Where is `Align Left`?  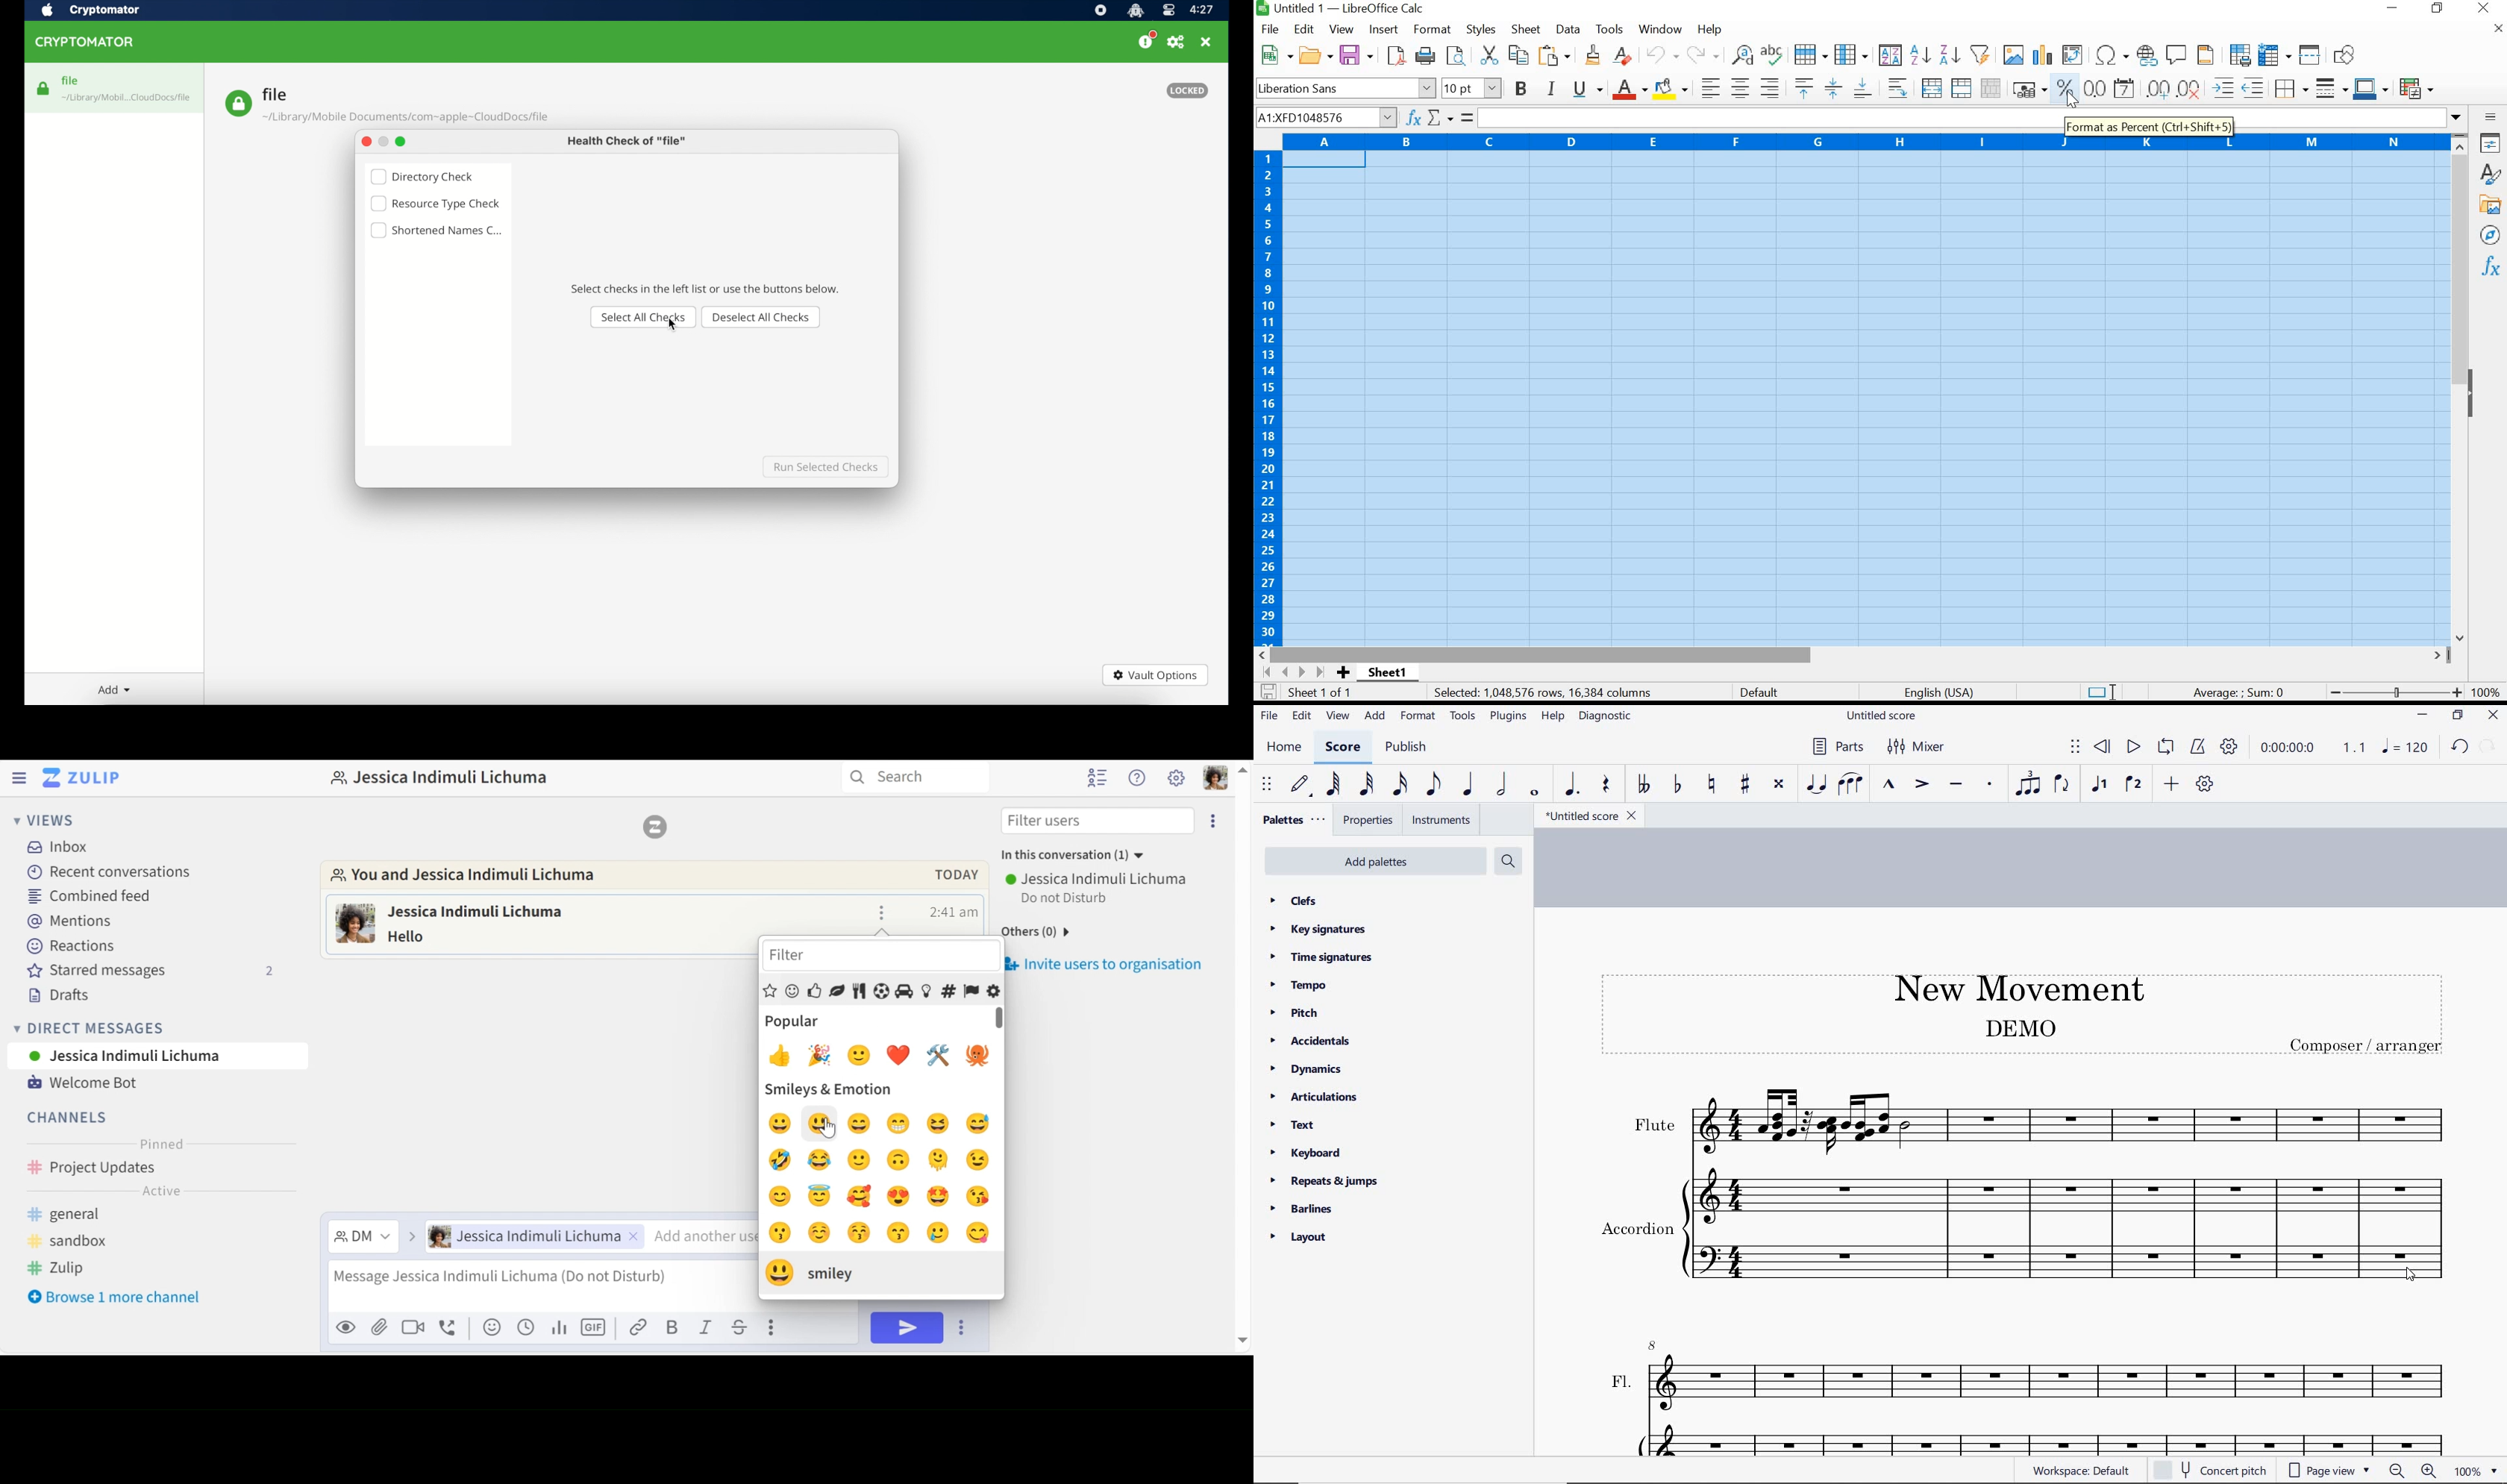
Align Left is located at coordinates (1709, 86).